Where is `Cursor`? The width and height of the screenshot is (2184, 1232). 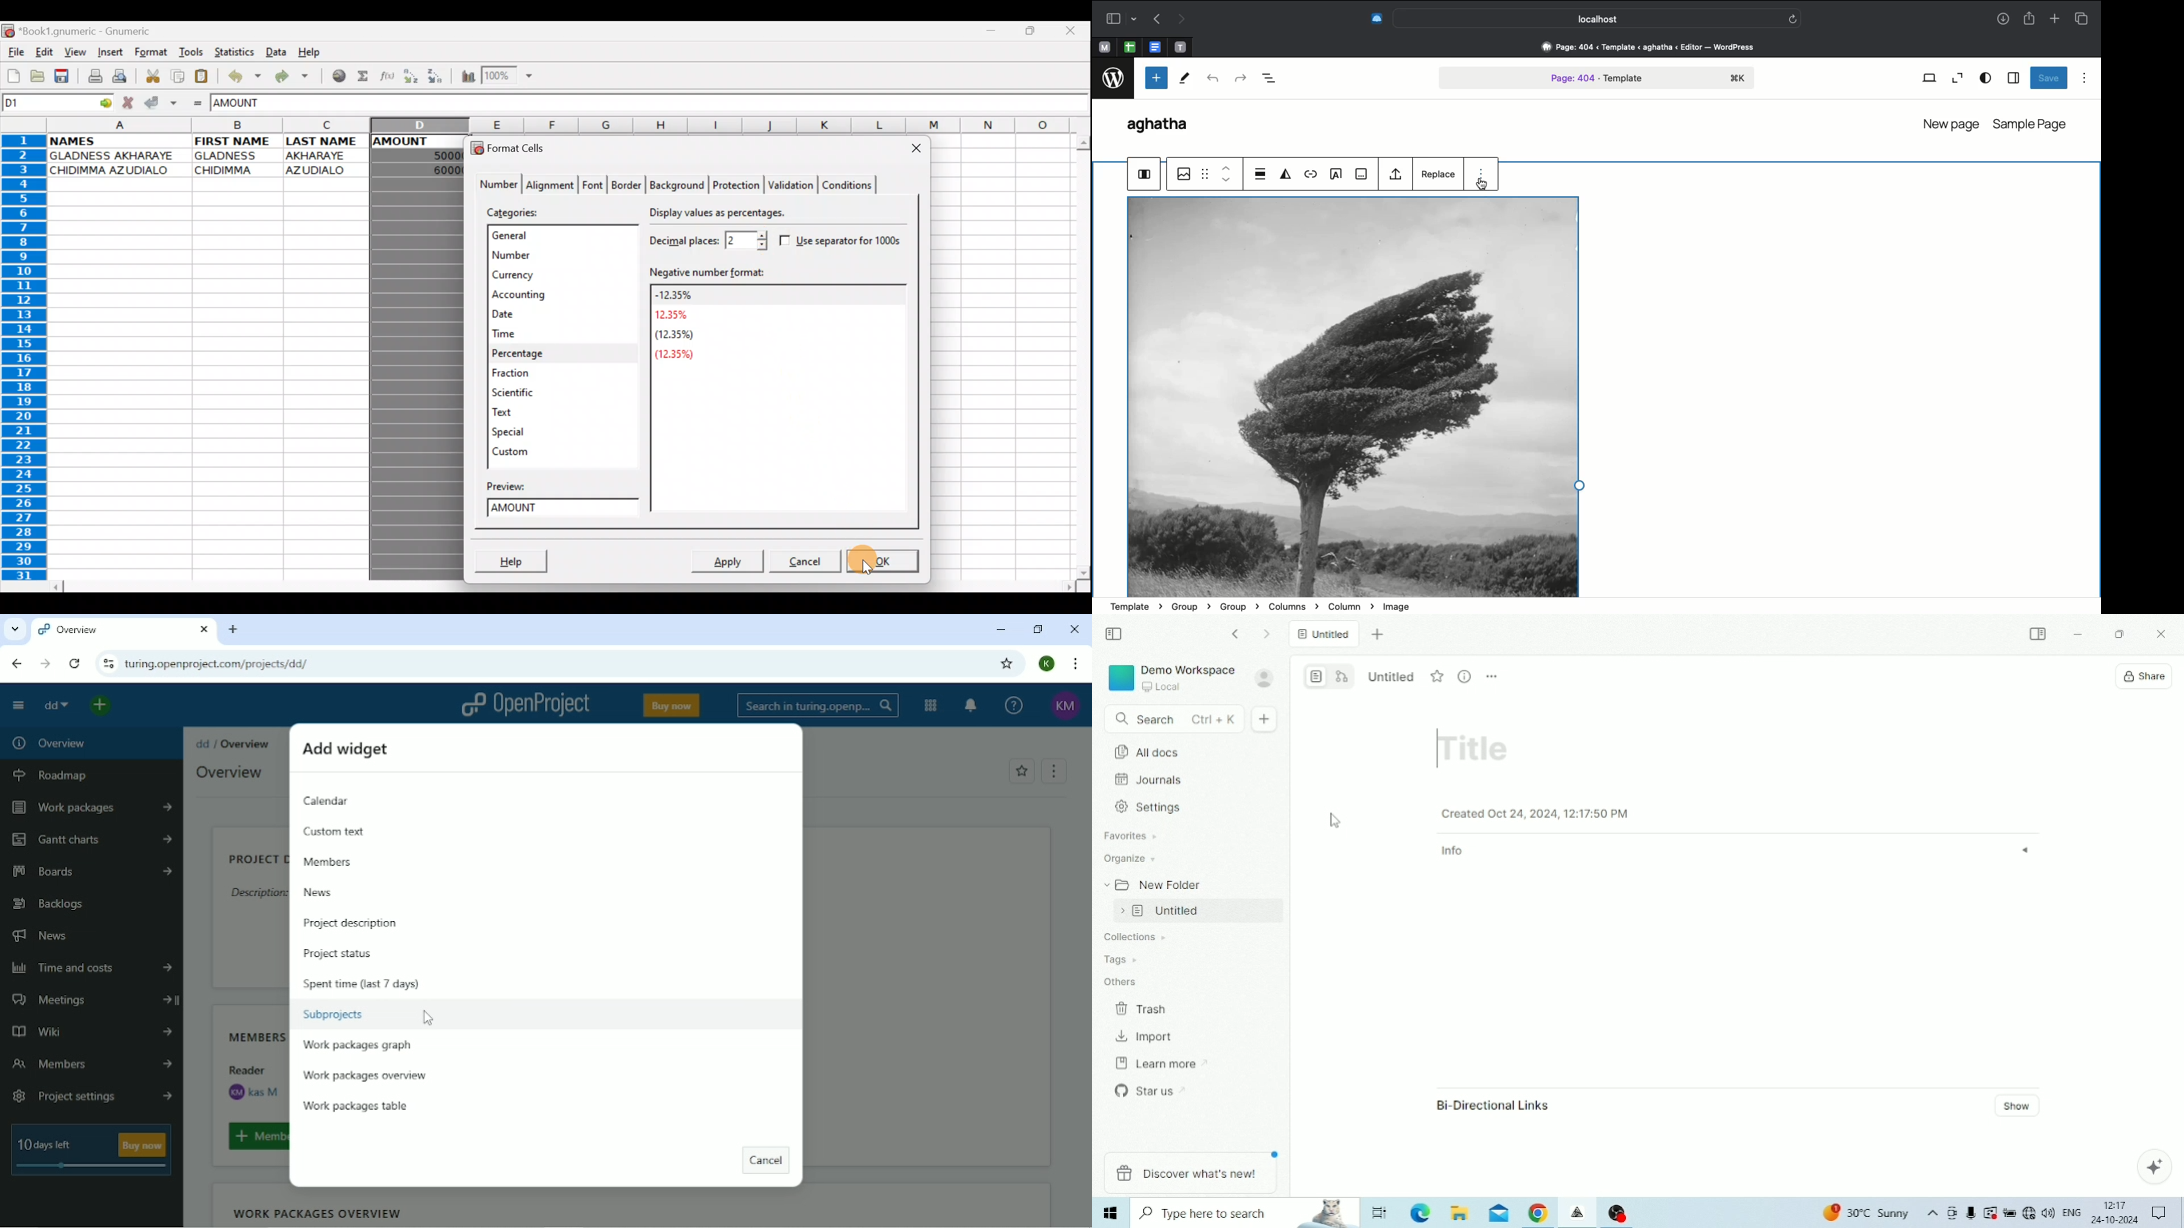
Cursor is located at coordinates (428, 1018).